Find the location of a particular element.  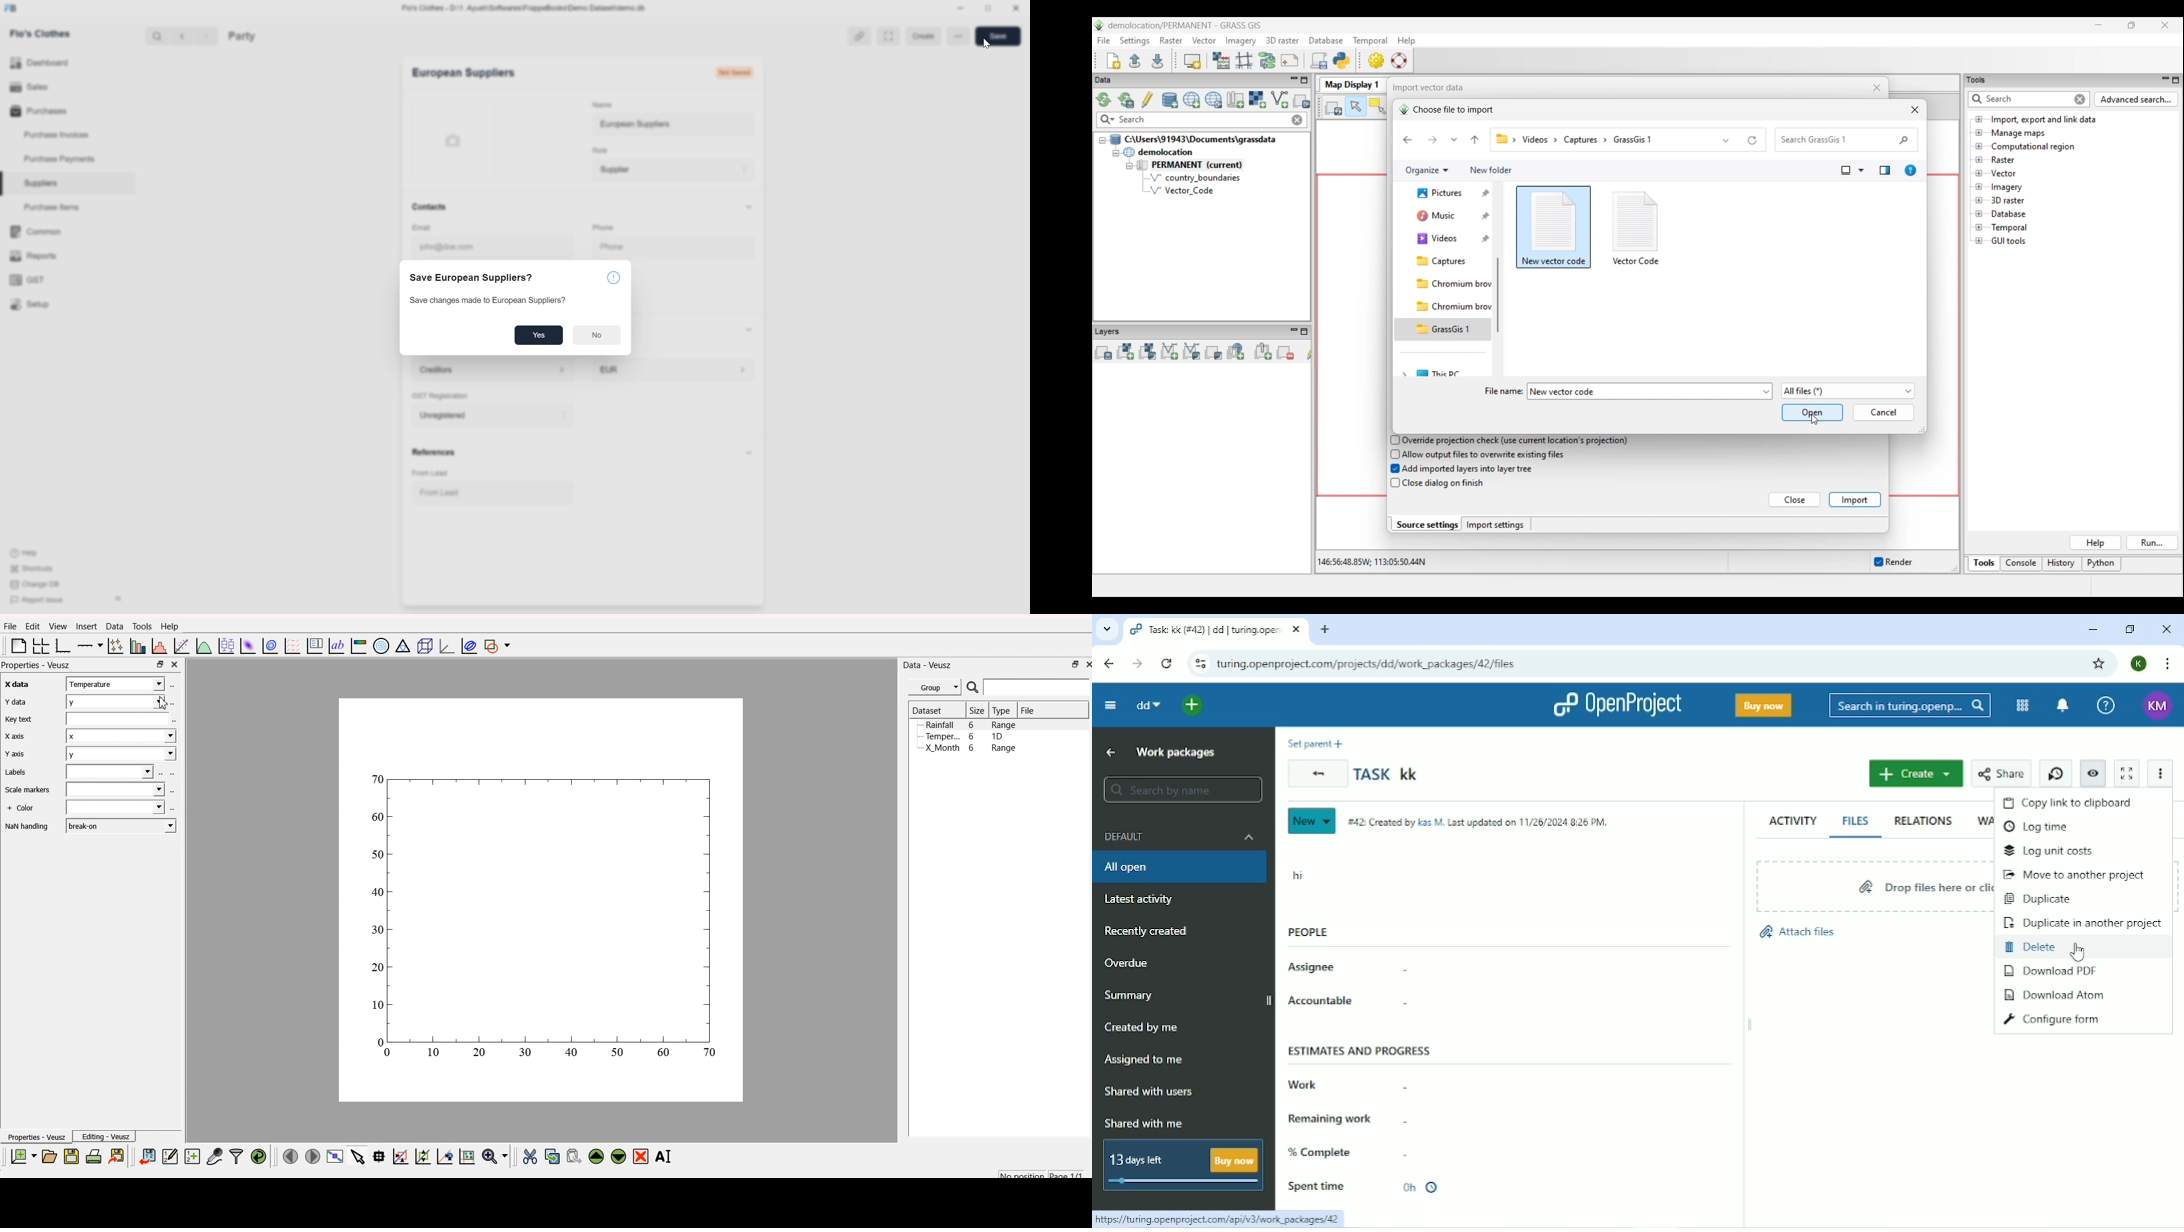

From Lead is located at coordinates (444, 491).